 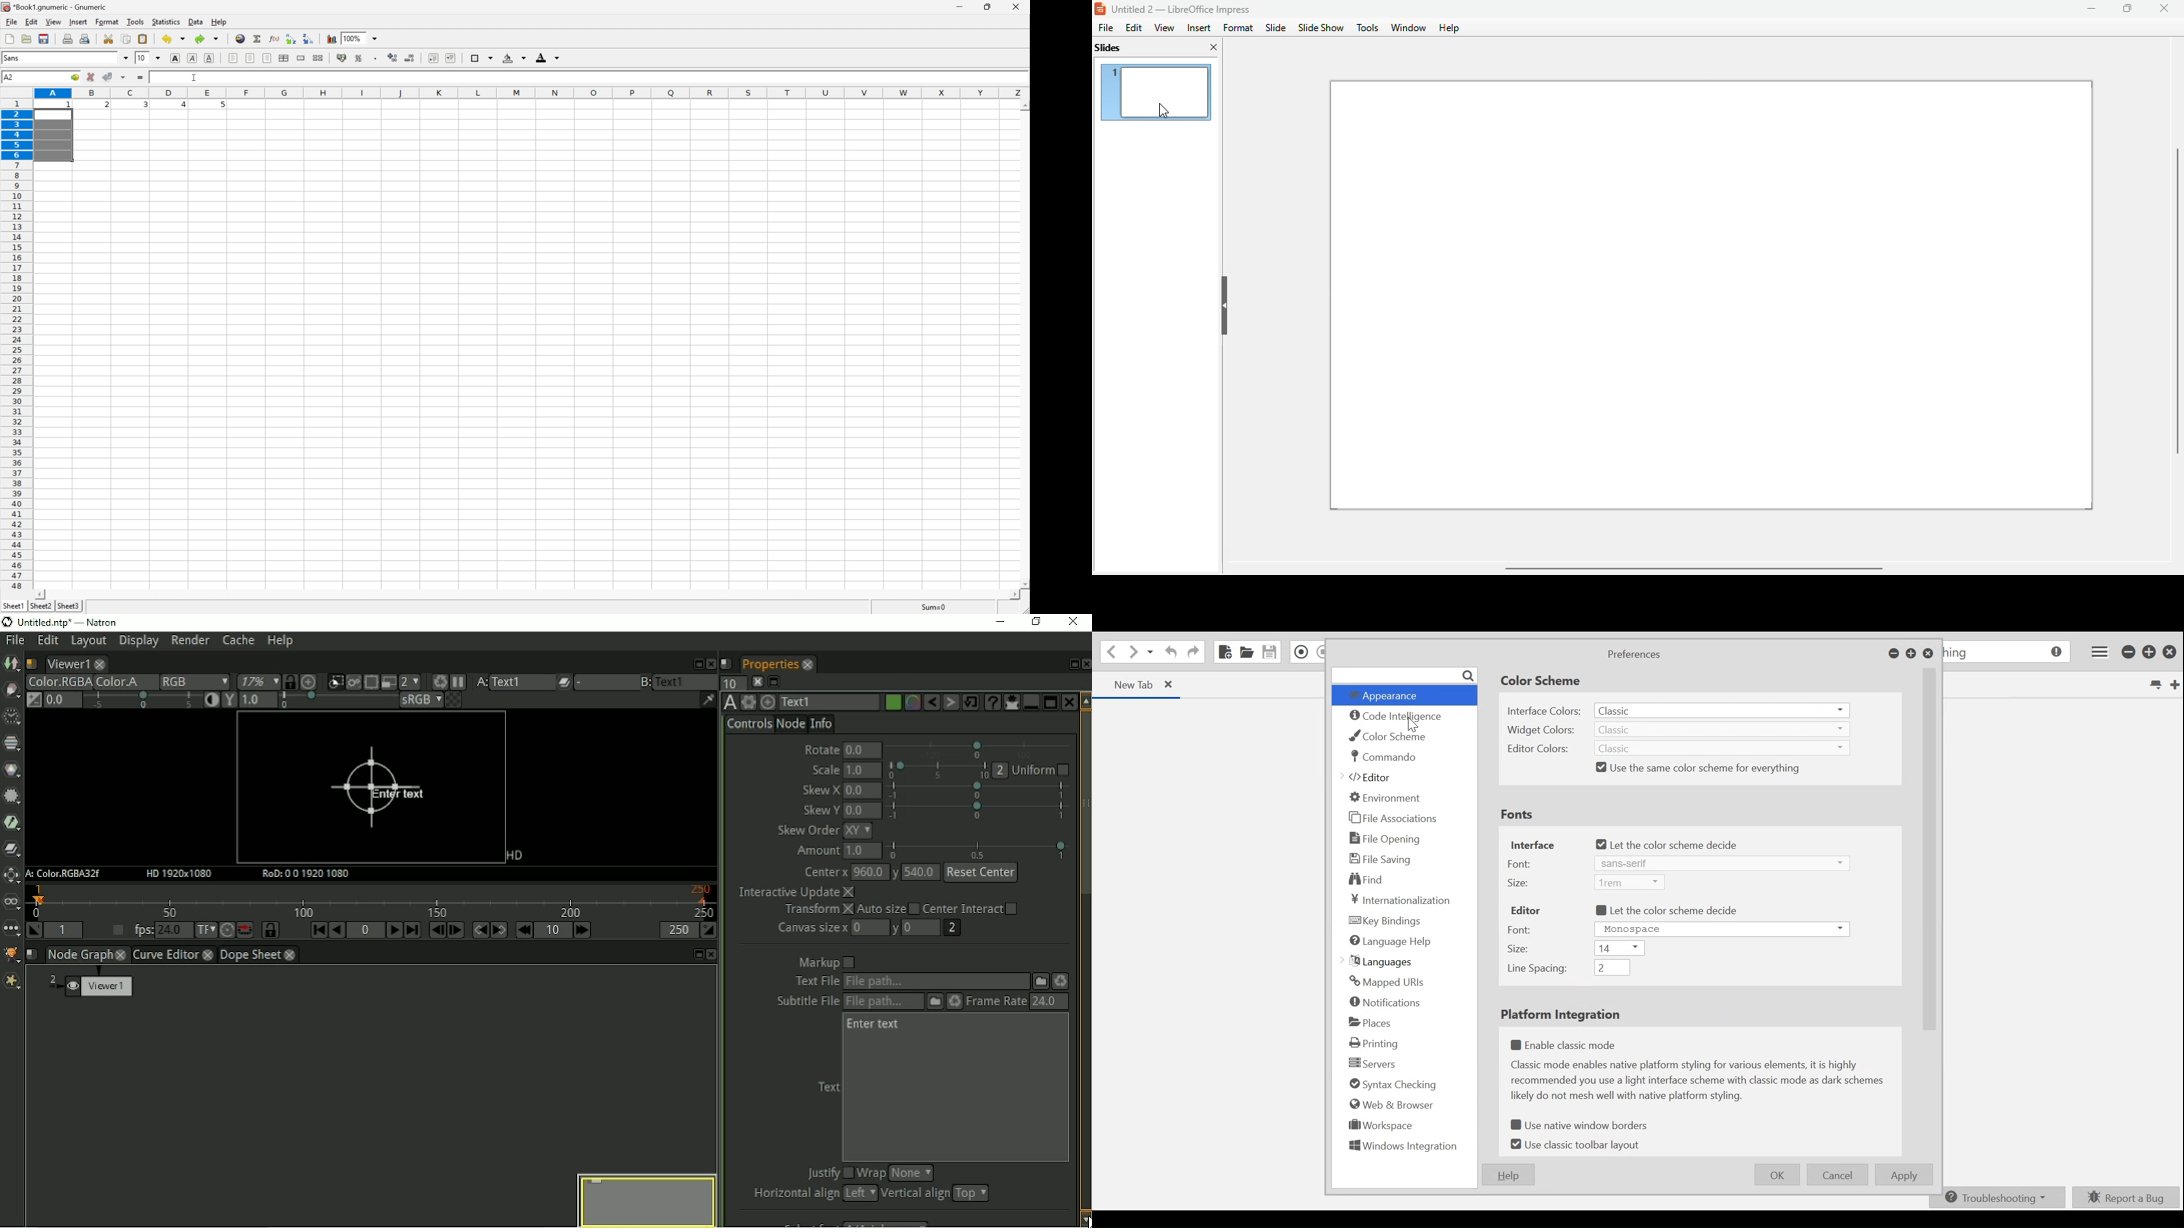 What do you see at coordinates (1533, 846) in the screenshot?
I see `Interface` at bounding box center [1533, 846].